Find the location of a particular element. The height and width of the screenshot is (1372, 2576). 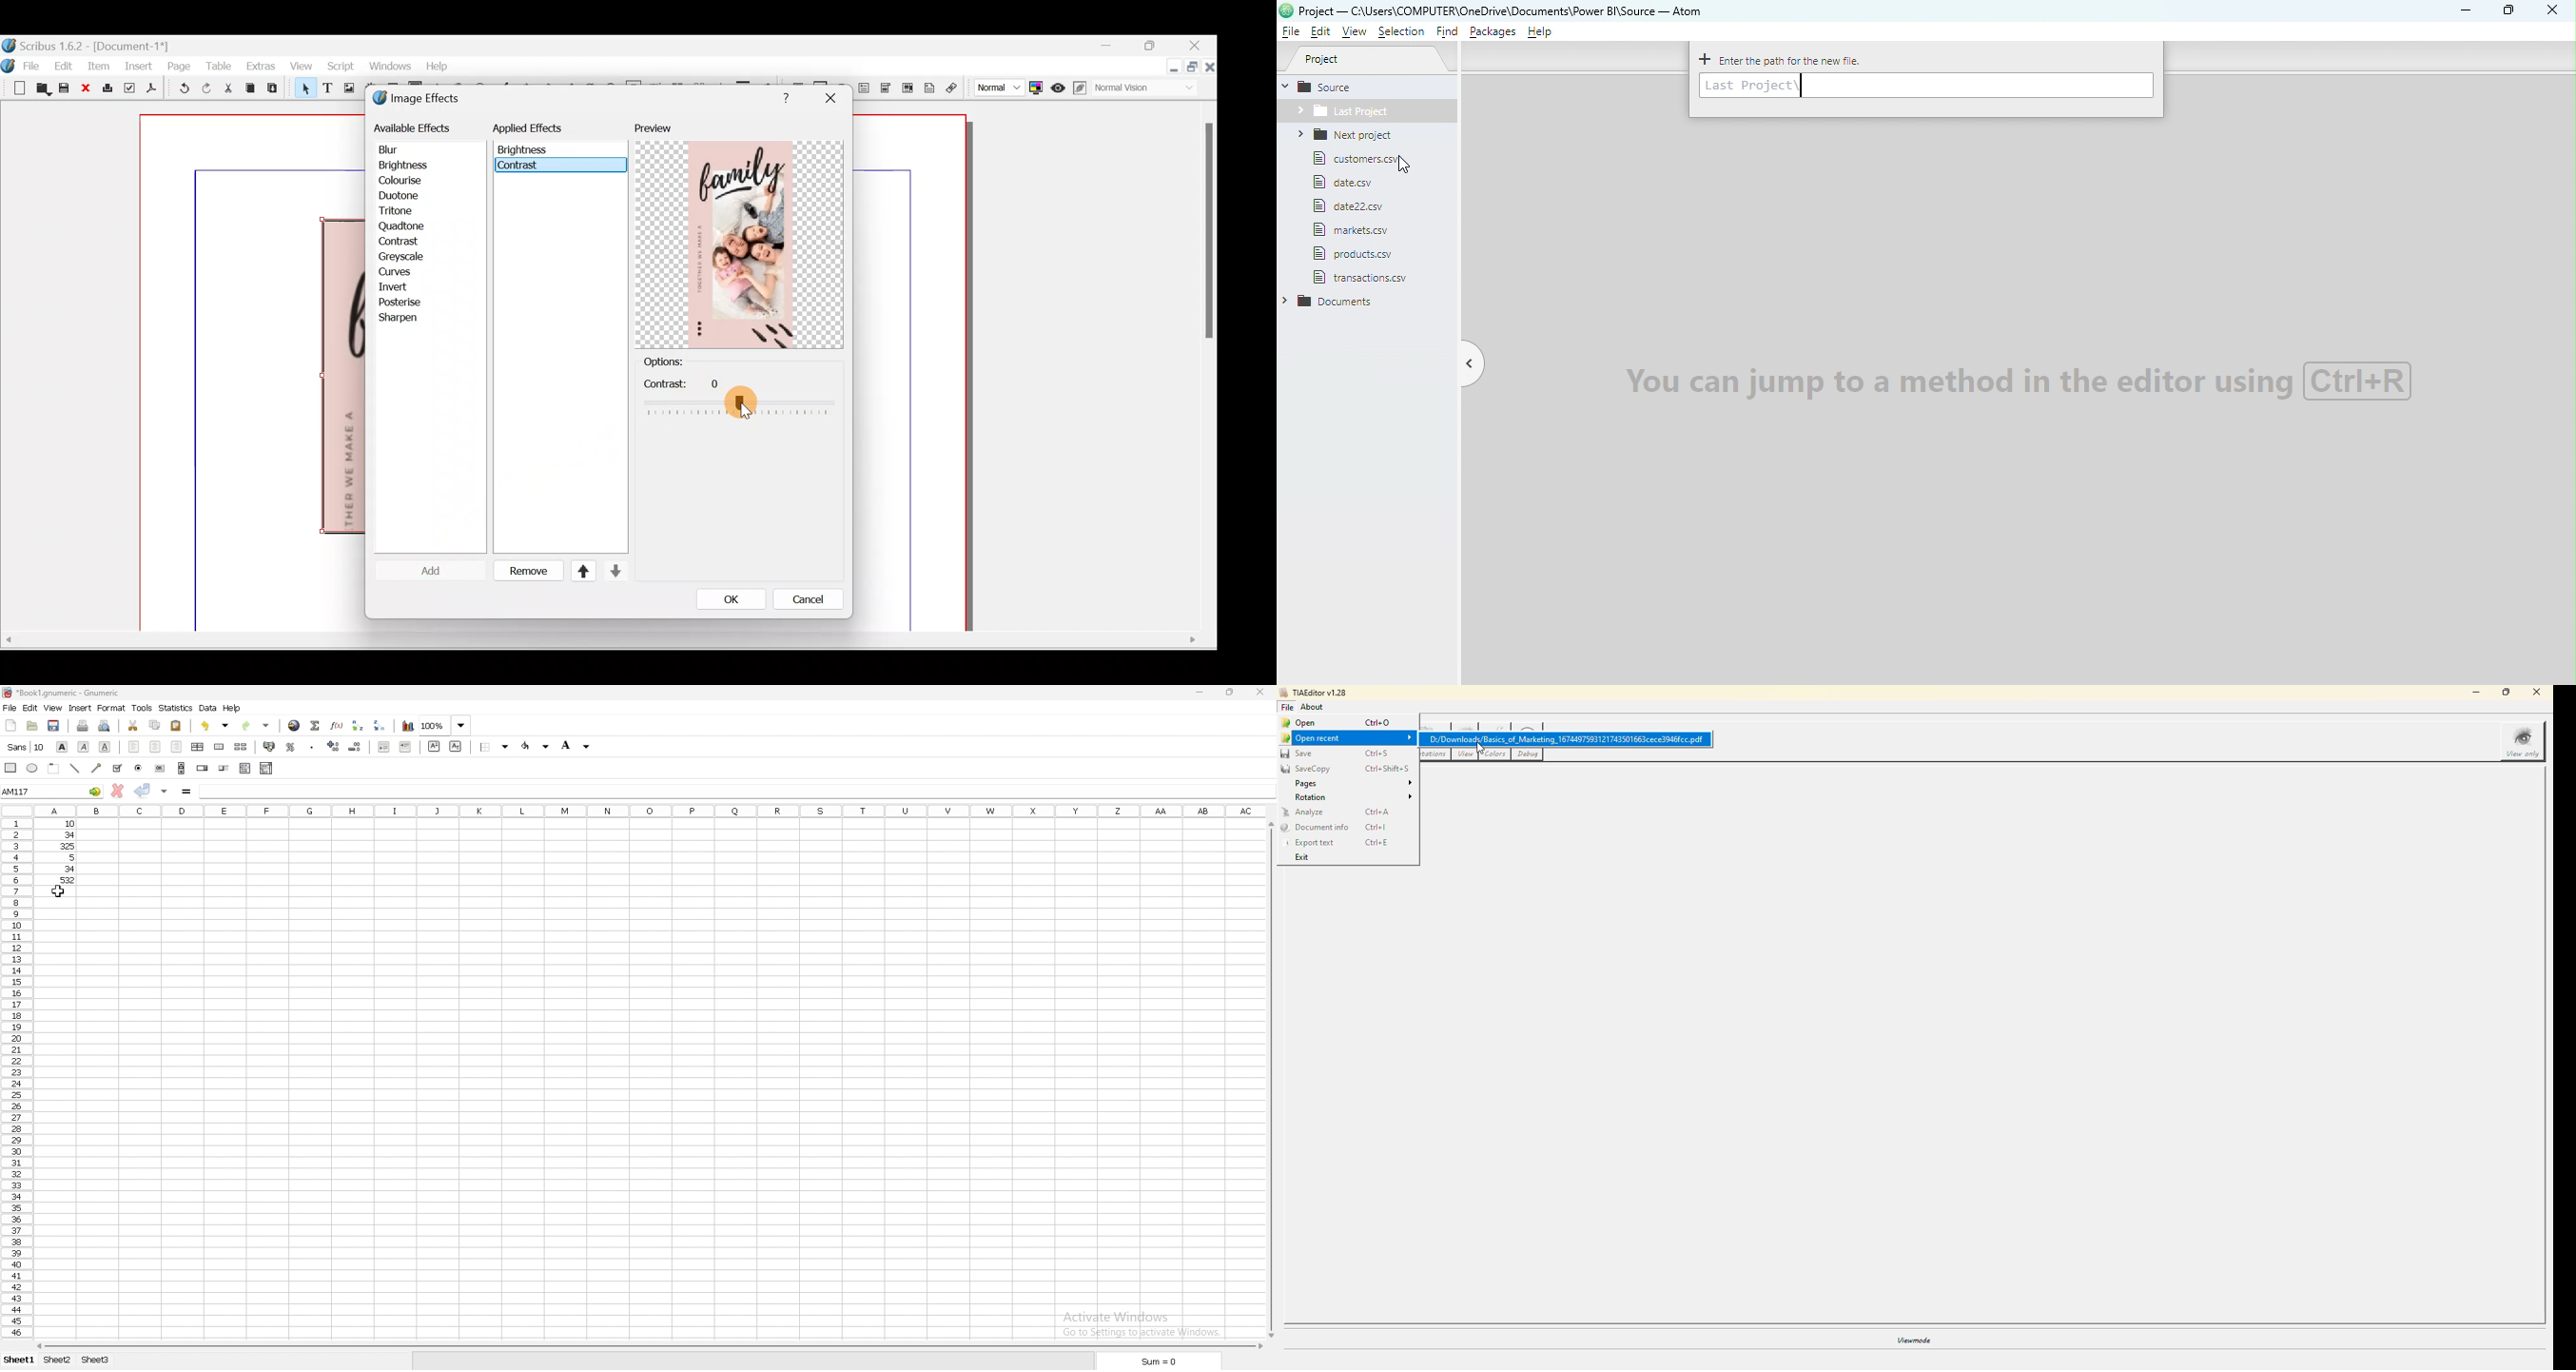

File is located at coordinates (1293, 32).